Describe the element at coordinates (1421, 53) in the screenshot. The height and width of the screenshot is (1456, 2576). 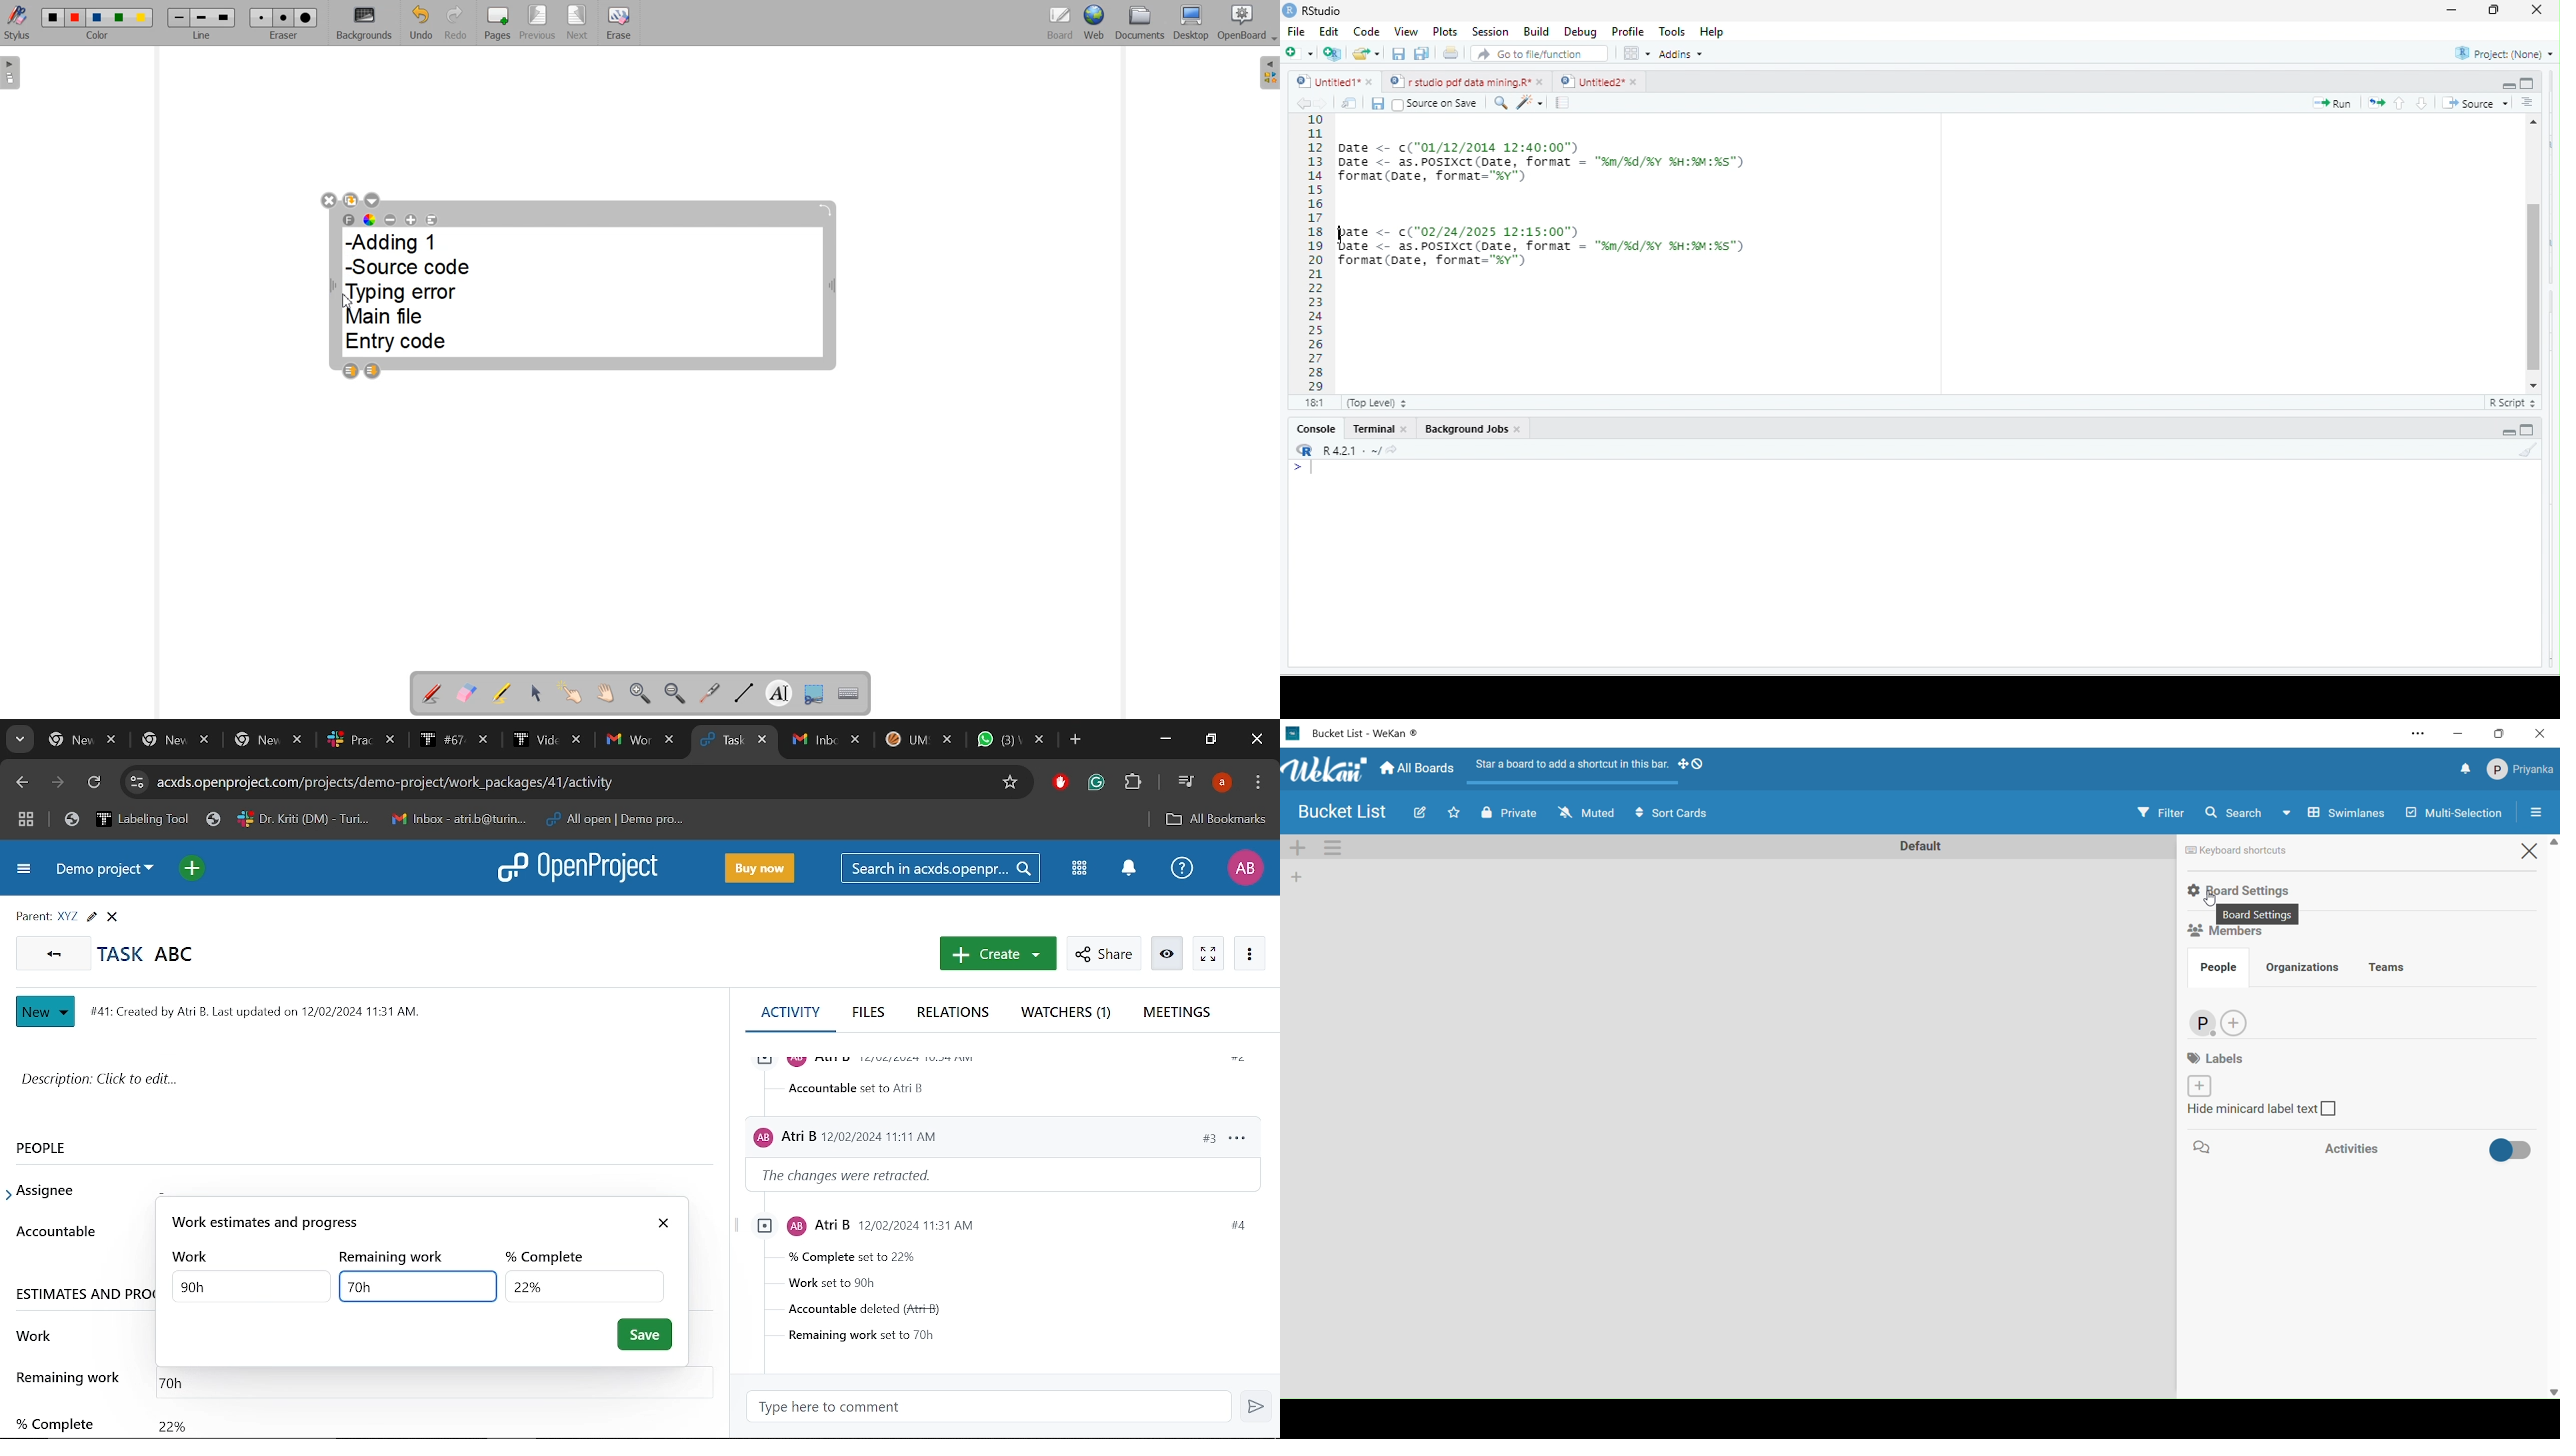
I see `save all open documents` at that location.